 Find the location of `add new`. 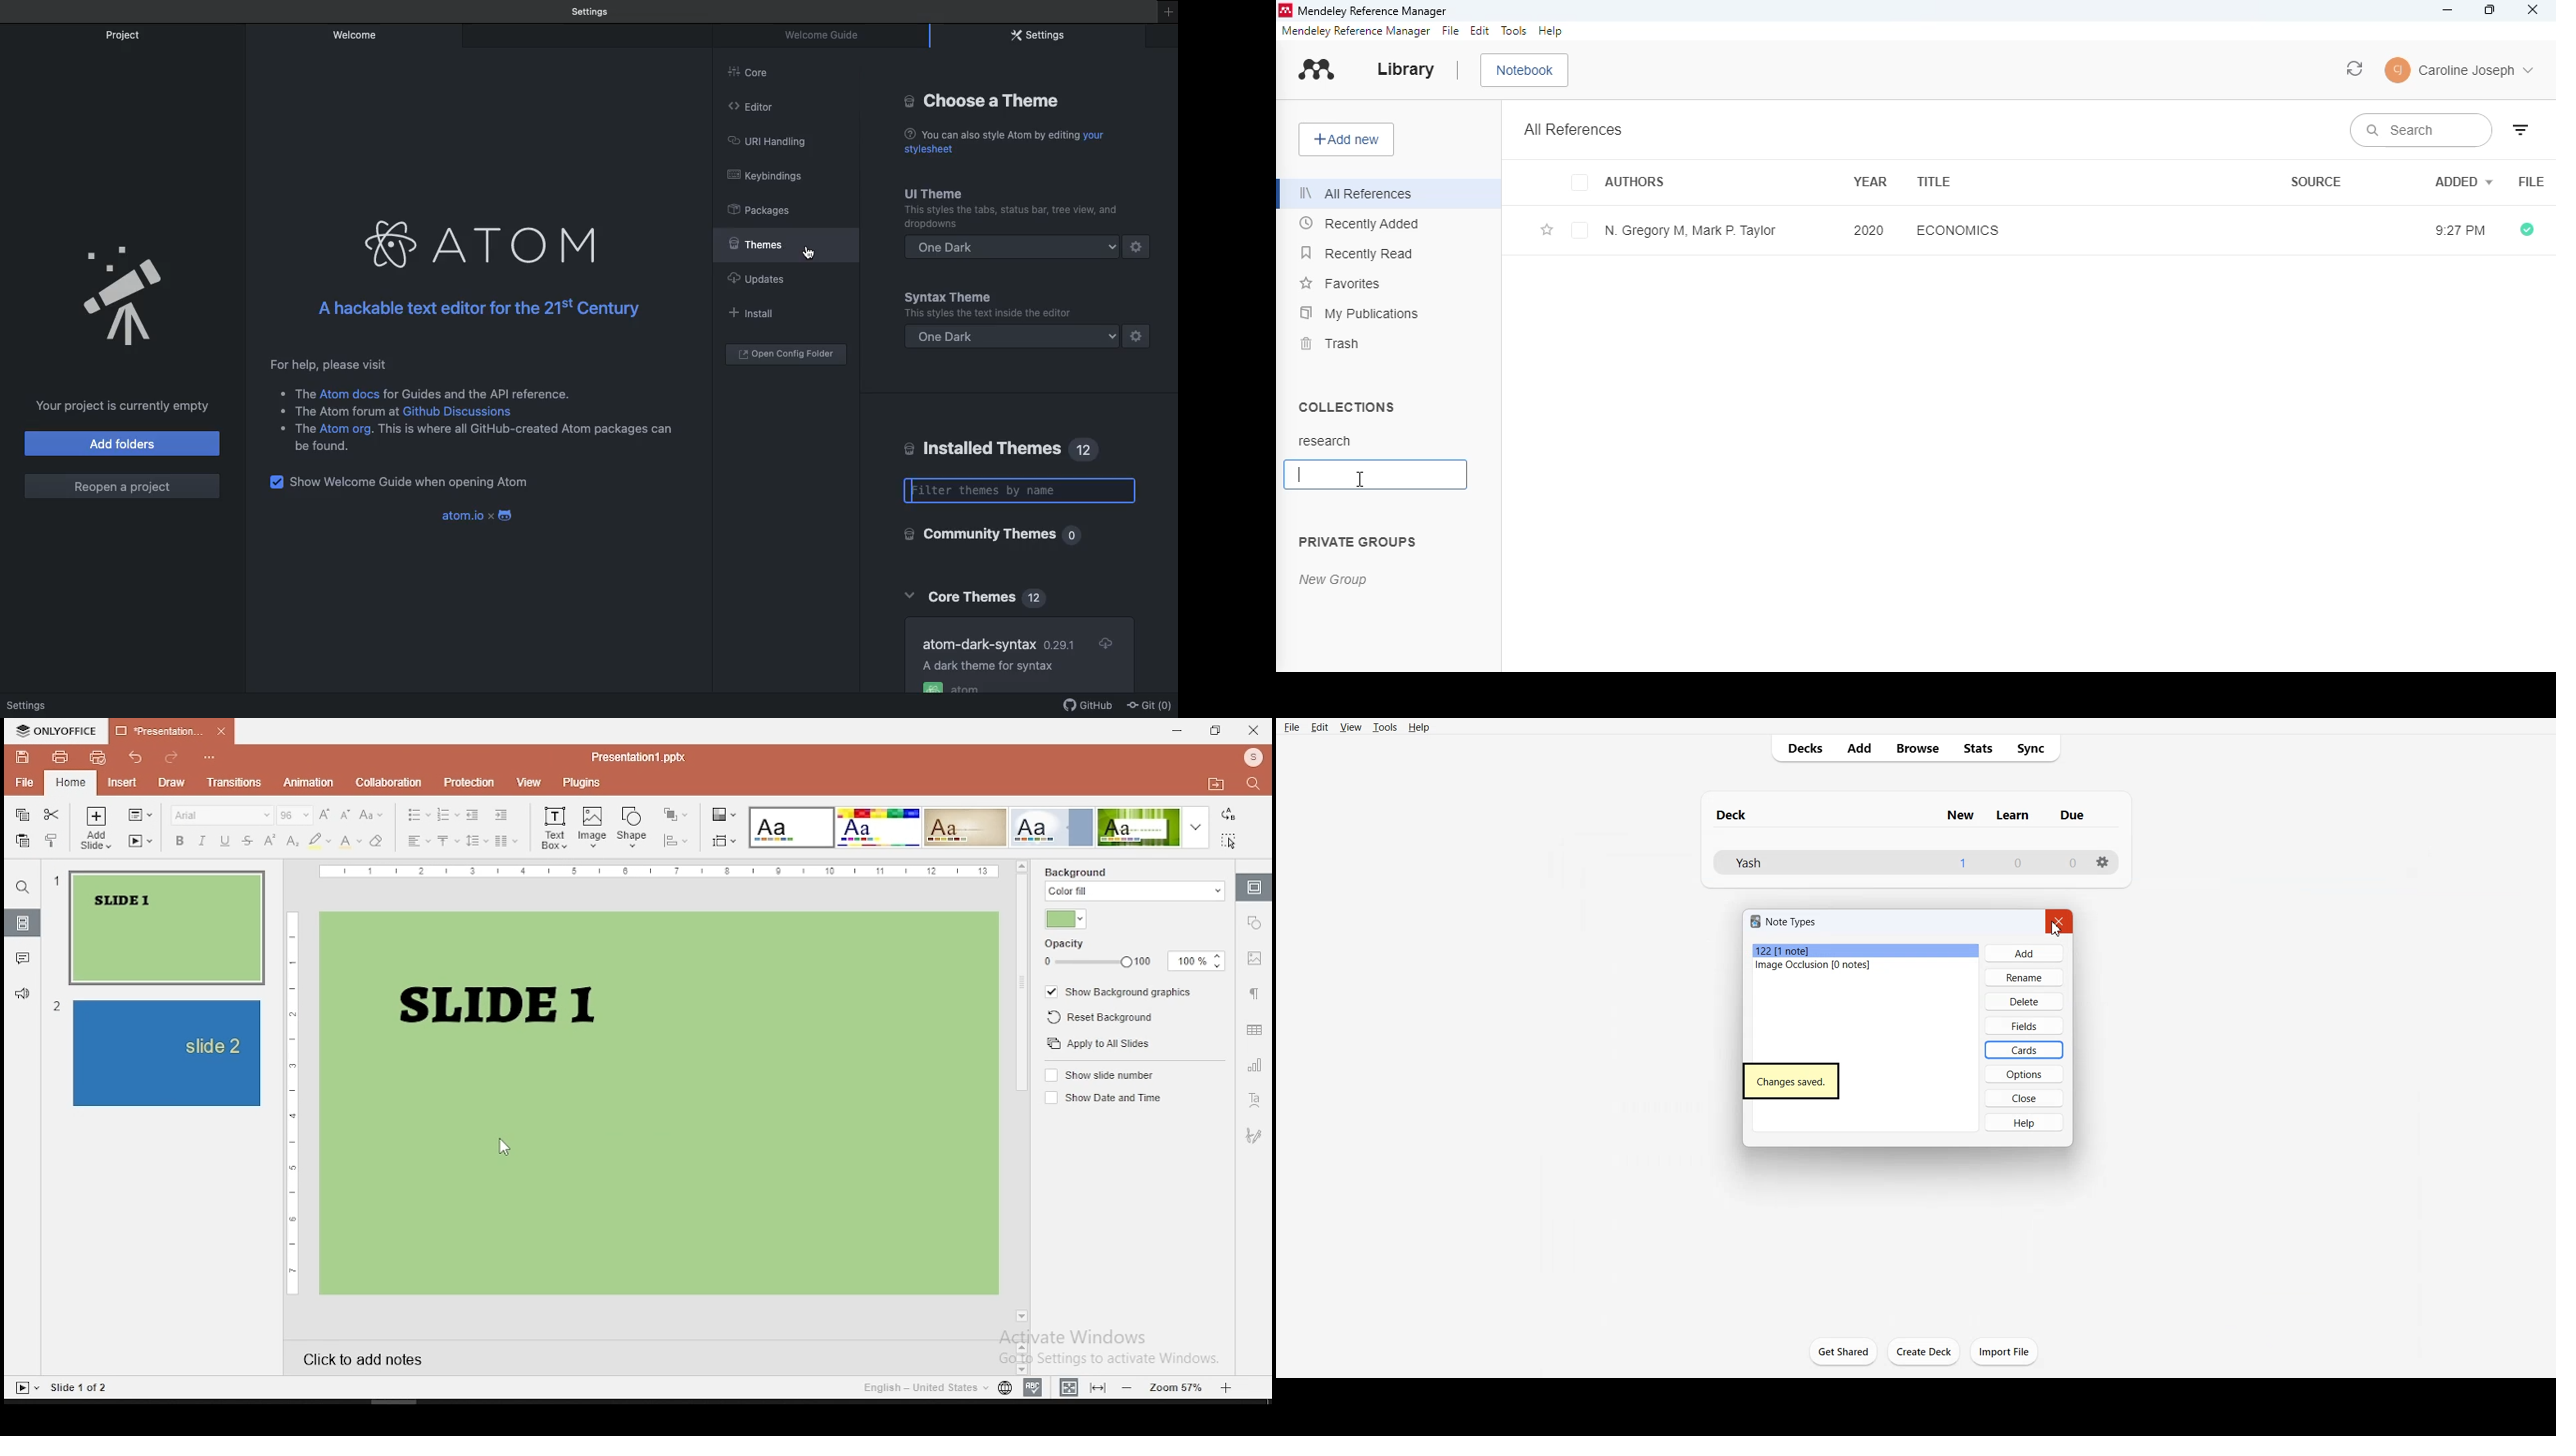

add new is located at coordinates (1346, 140).